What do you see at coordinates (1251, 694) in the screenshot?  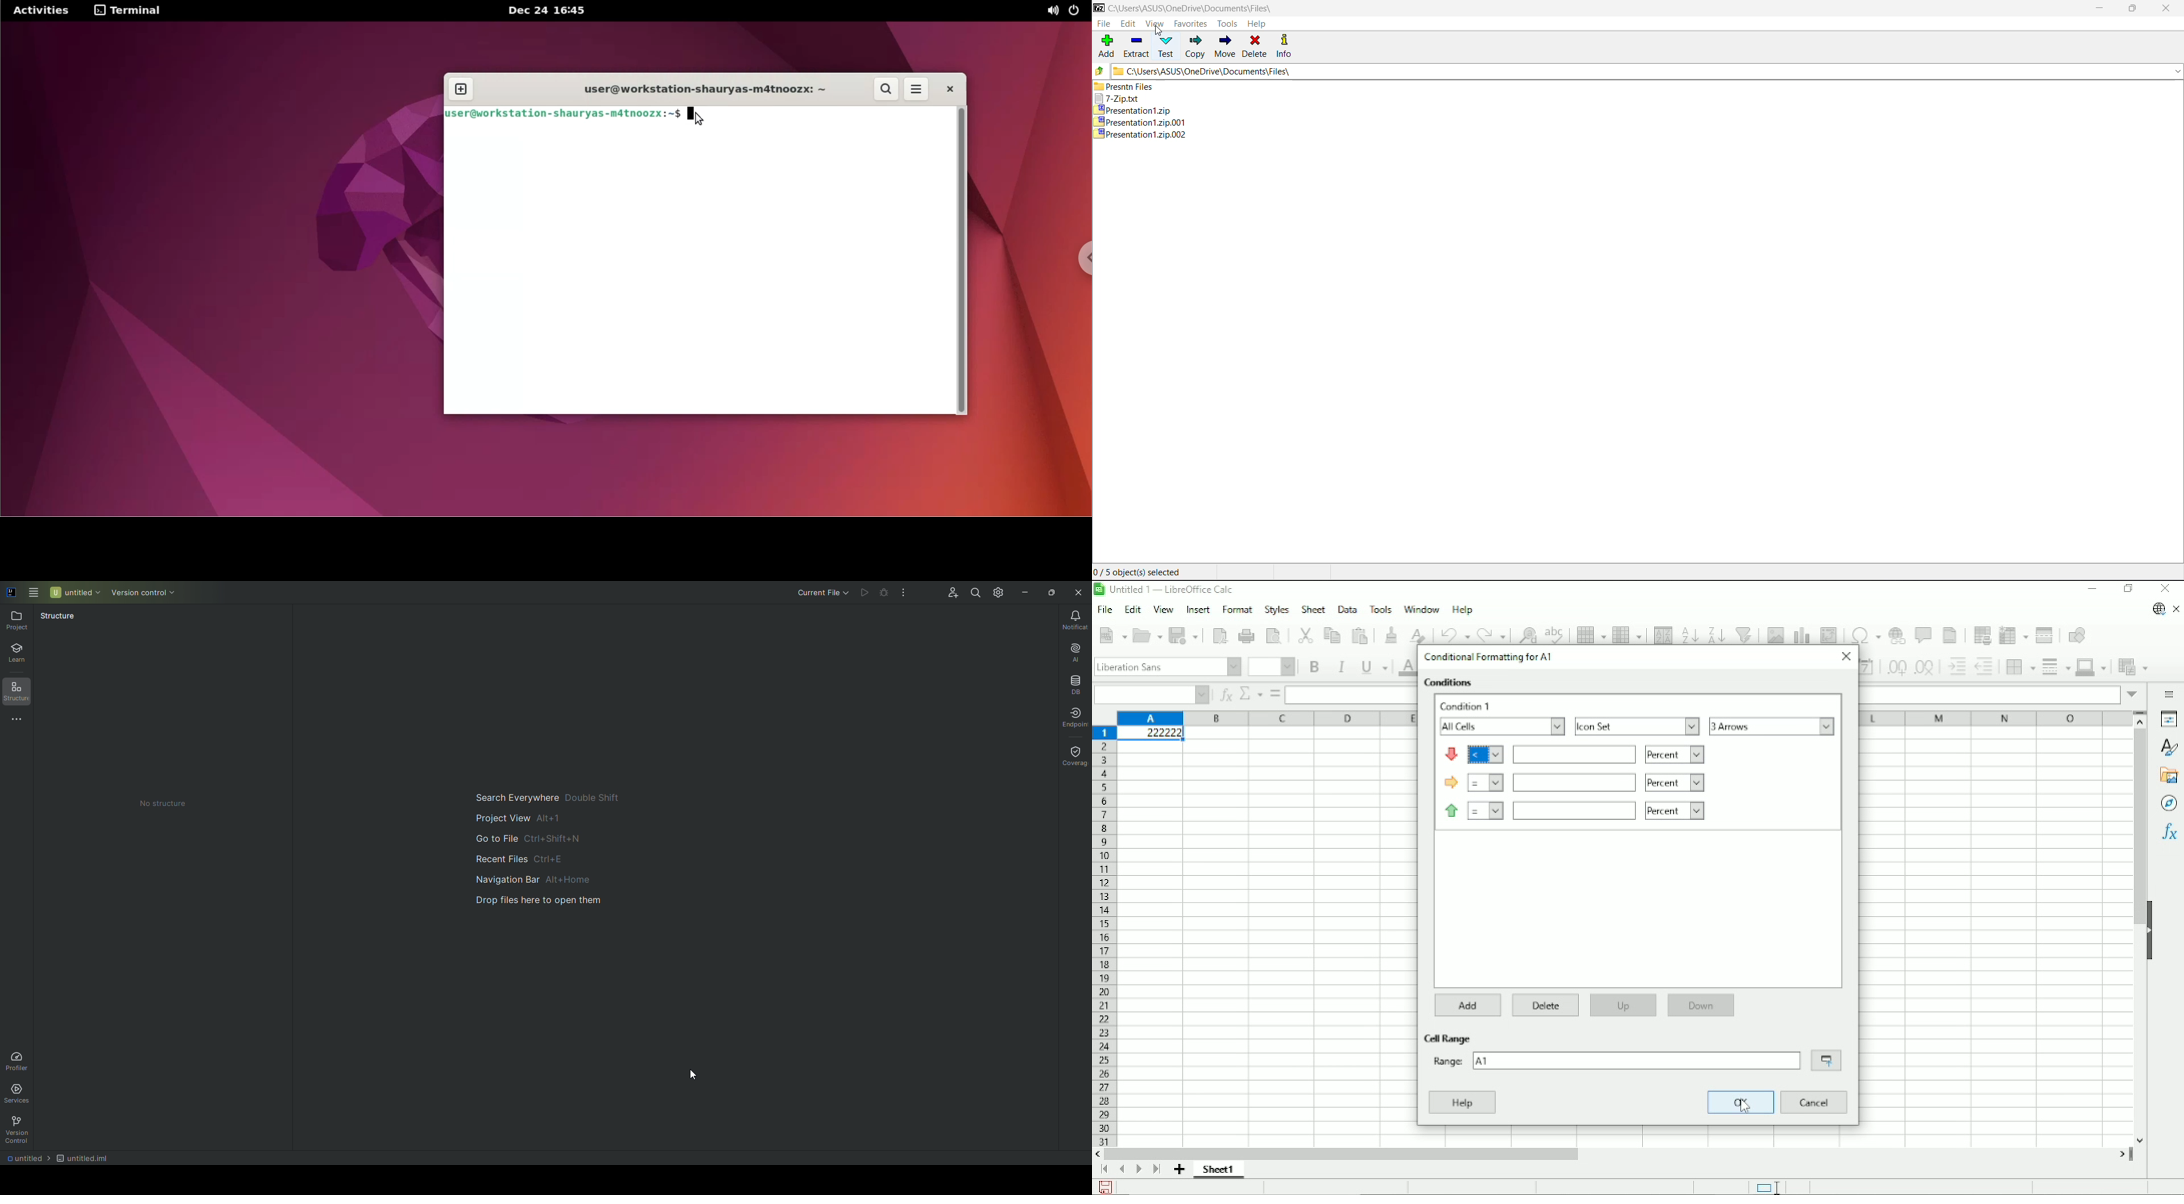 I see `Select function` at bounding box center [1251, 694].